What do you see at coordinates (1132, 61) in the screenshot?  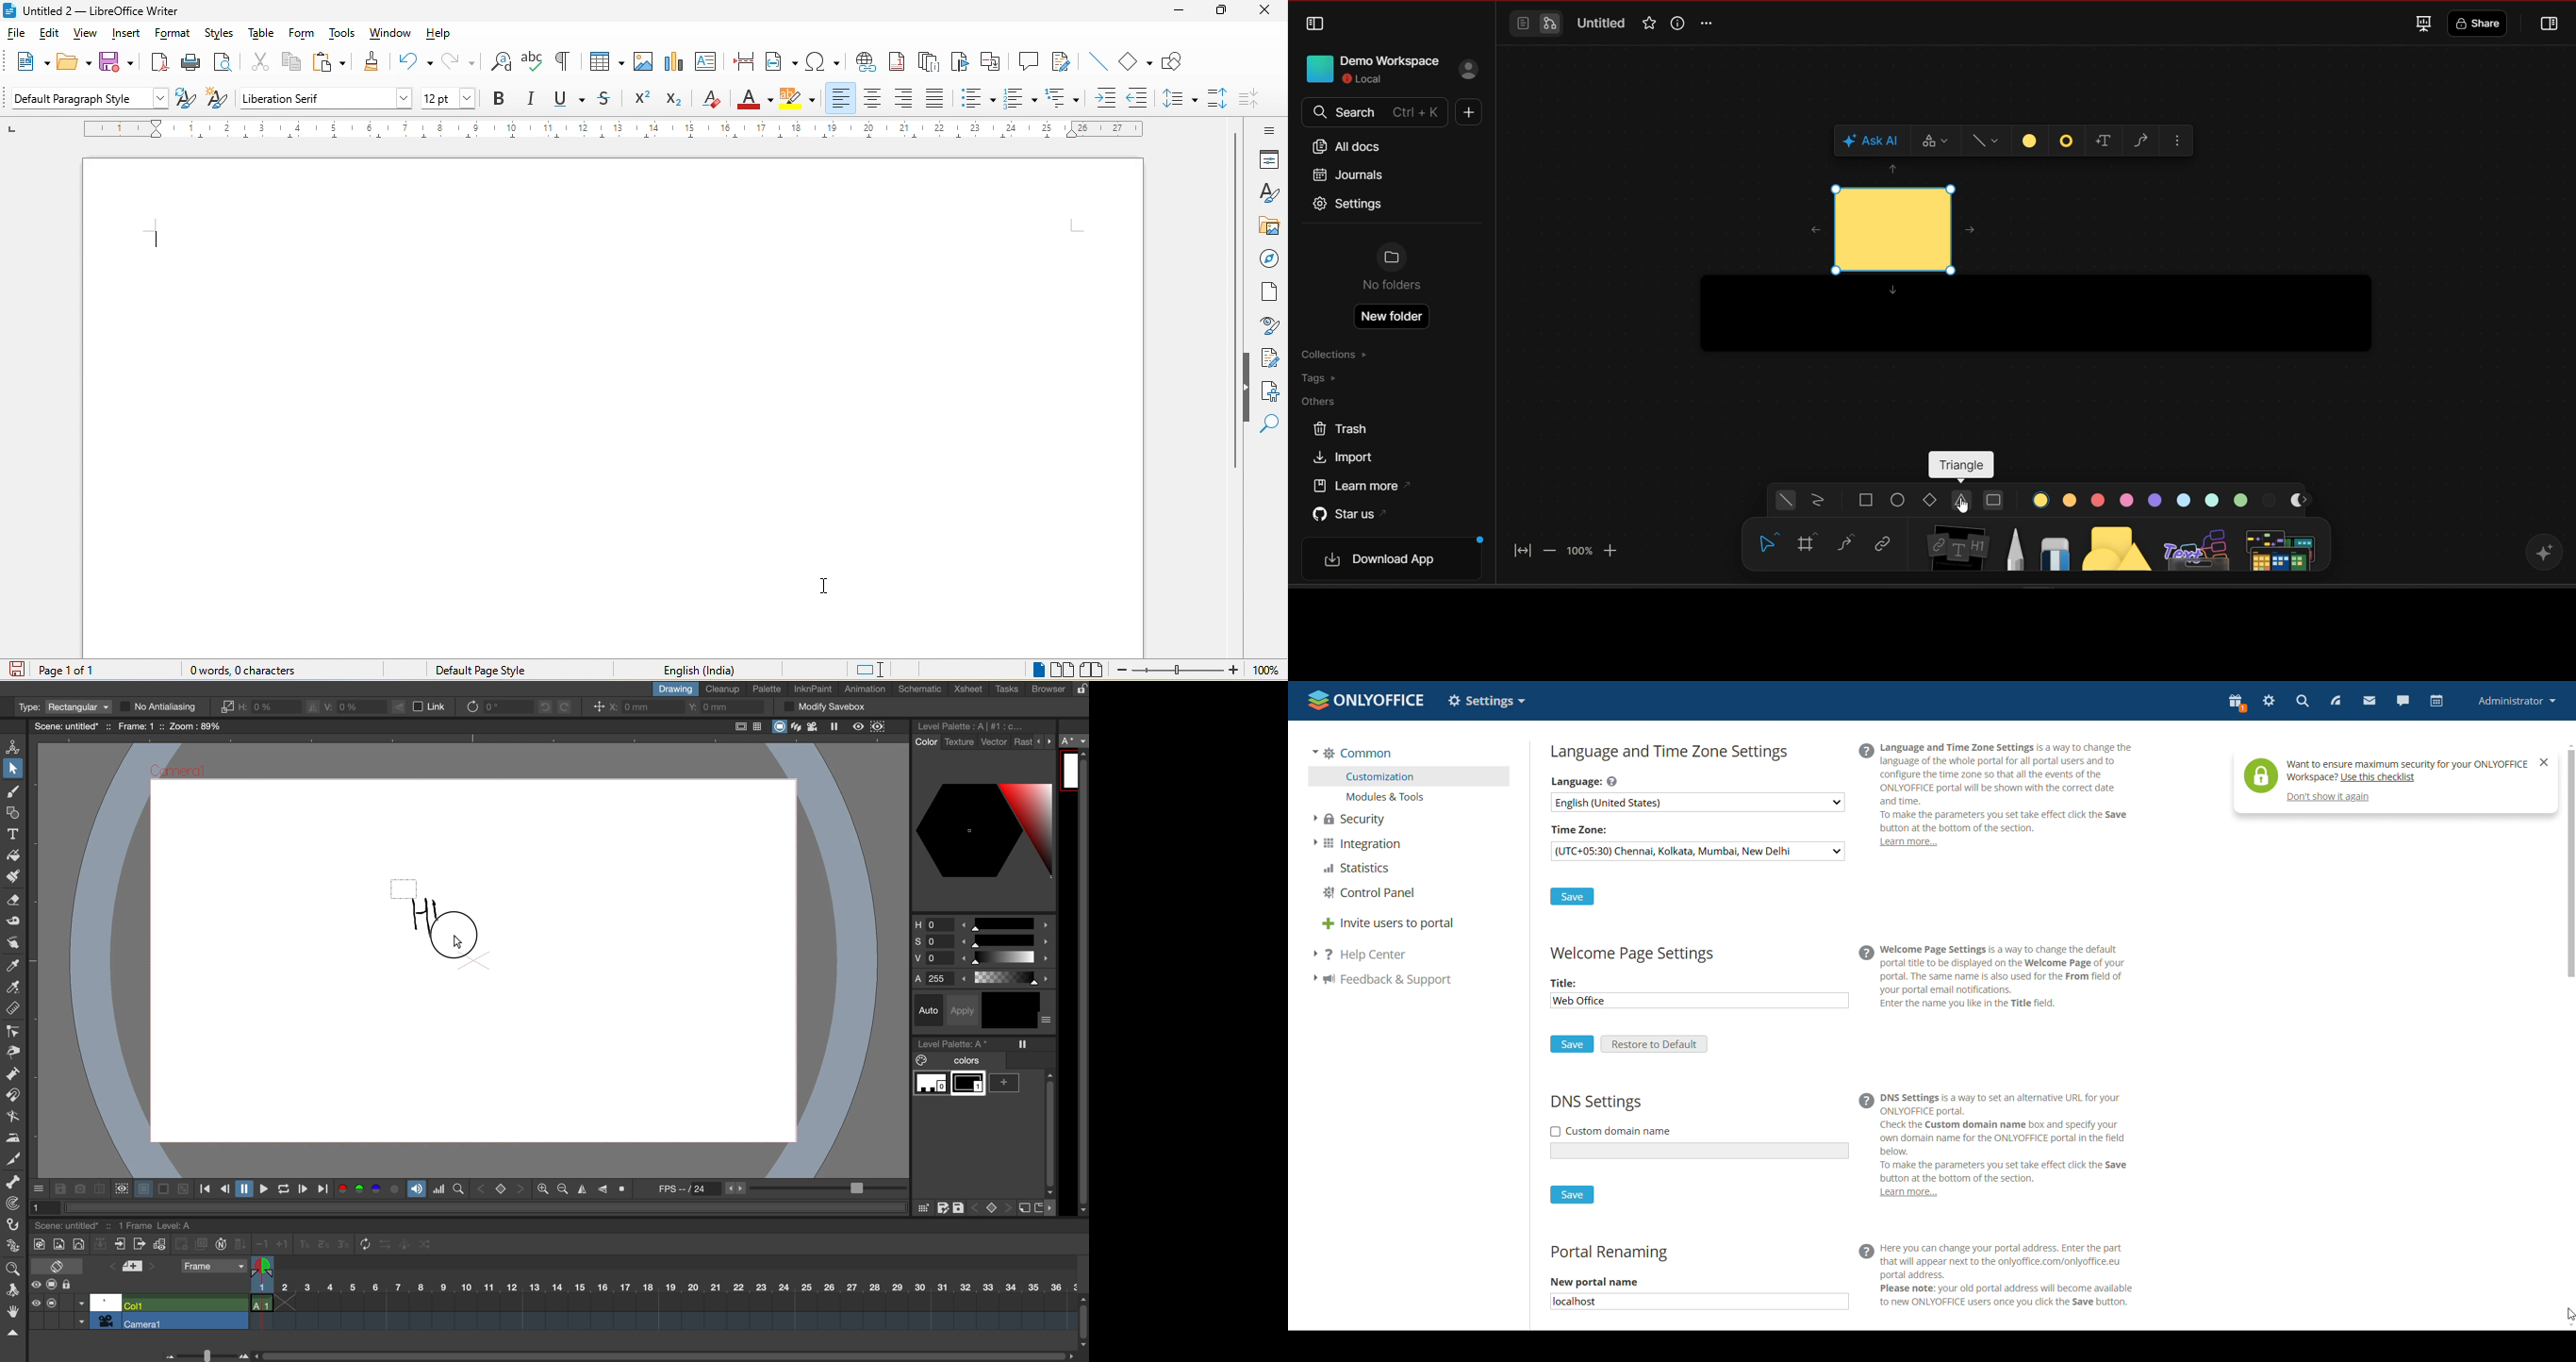 I see `basic shapes` at bounding box center [1132, 61].